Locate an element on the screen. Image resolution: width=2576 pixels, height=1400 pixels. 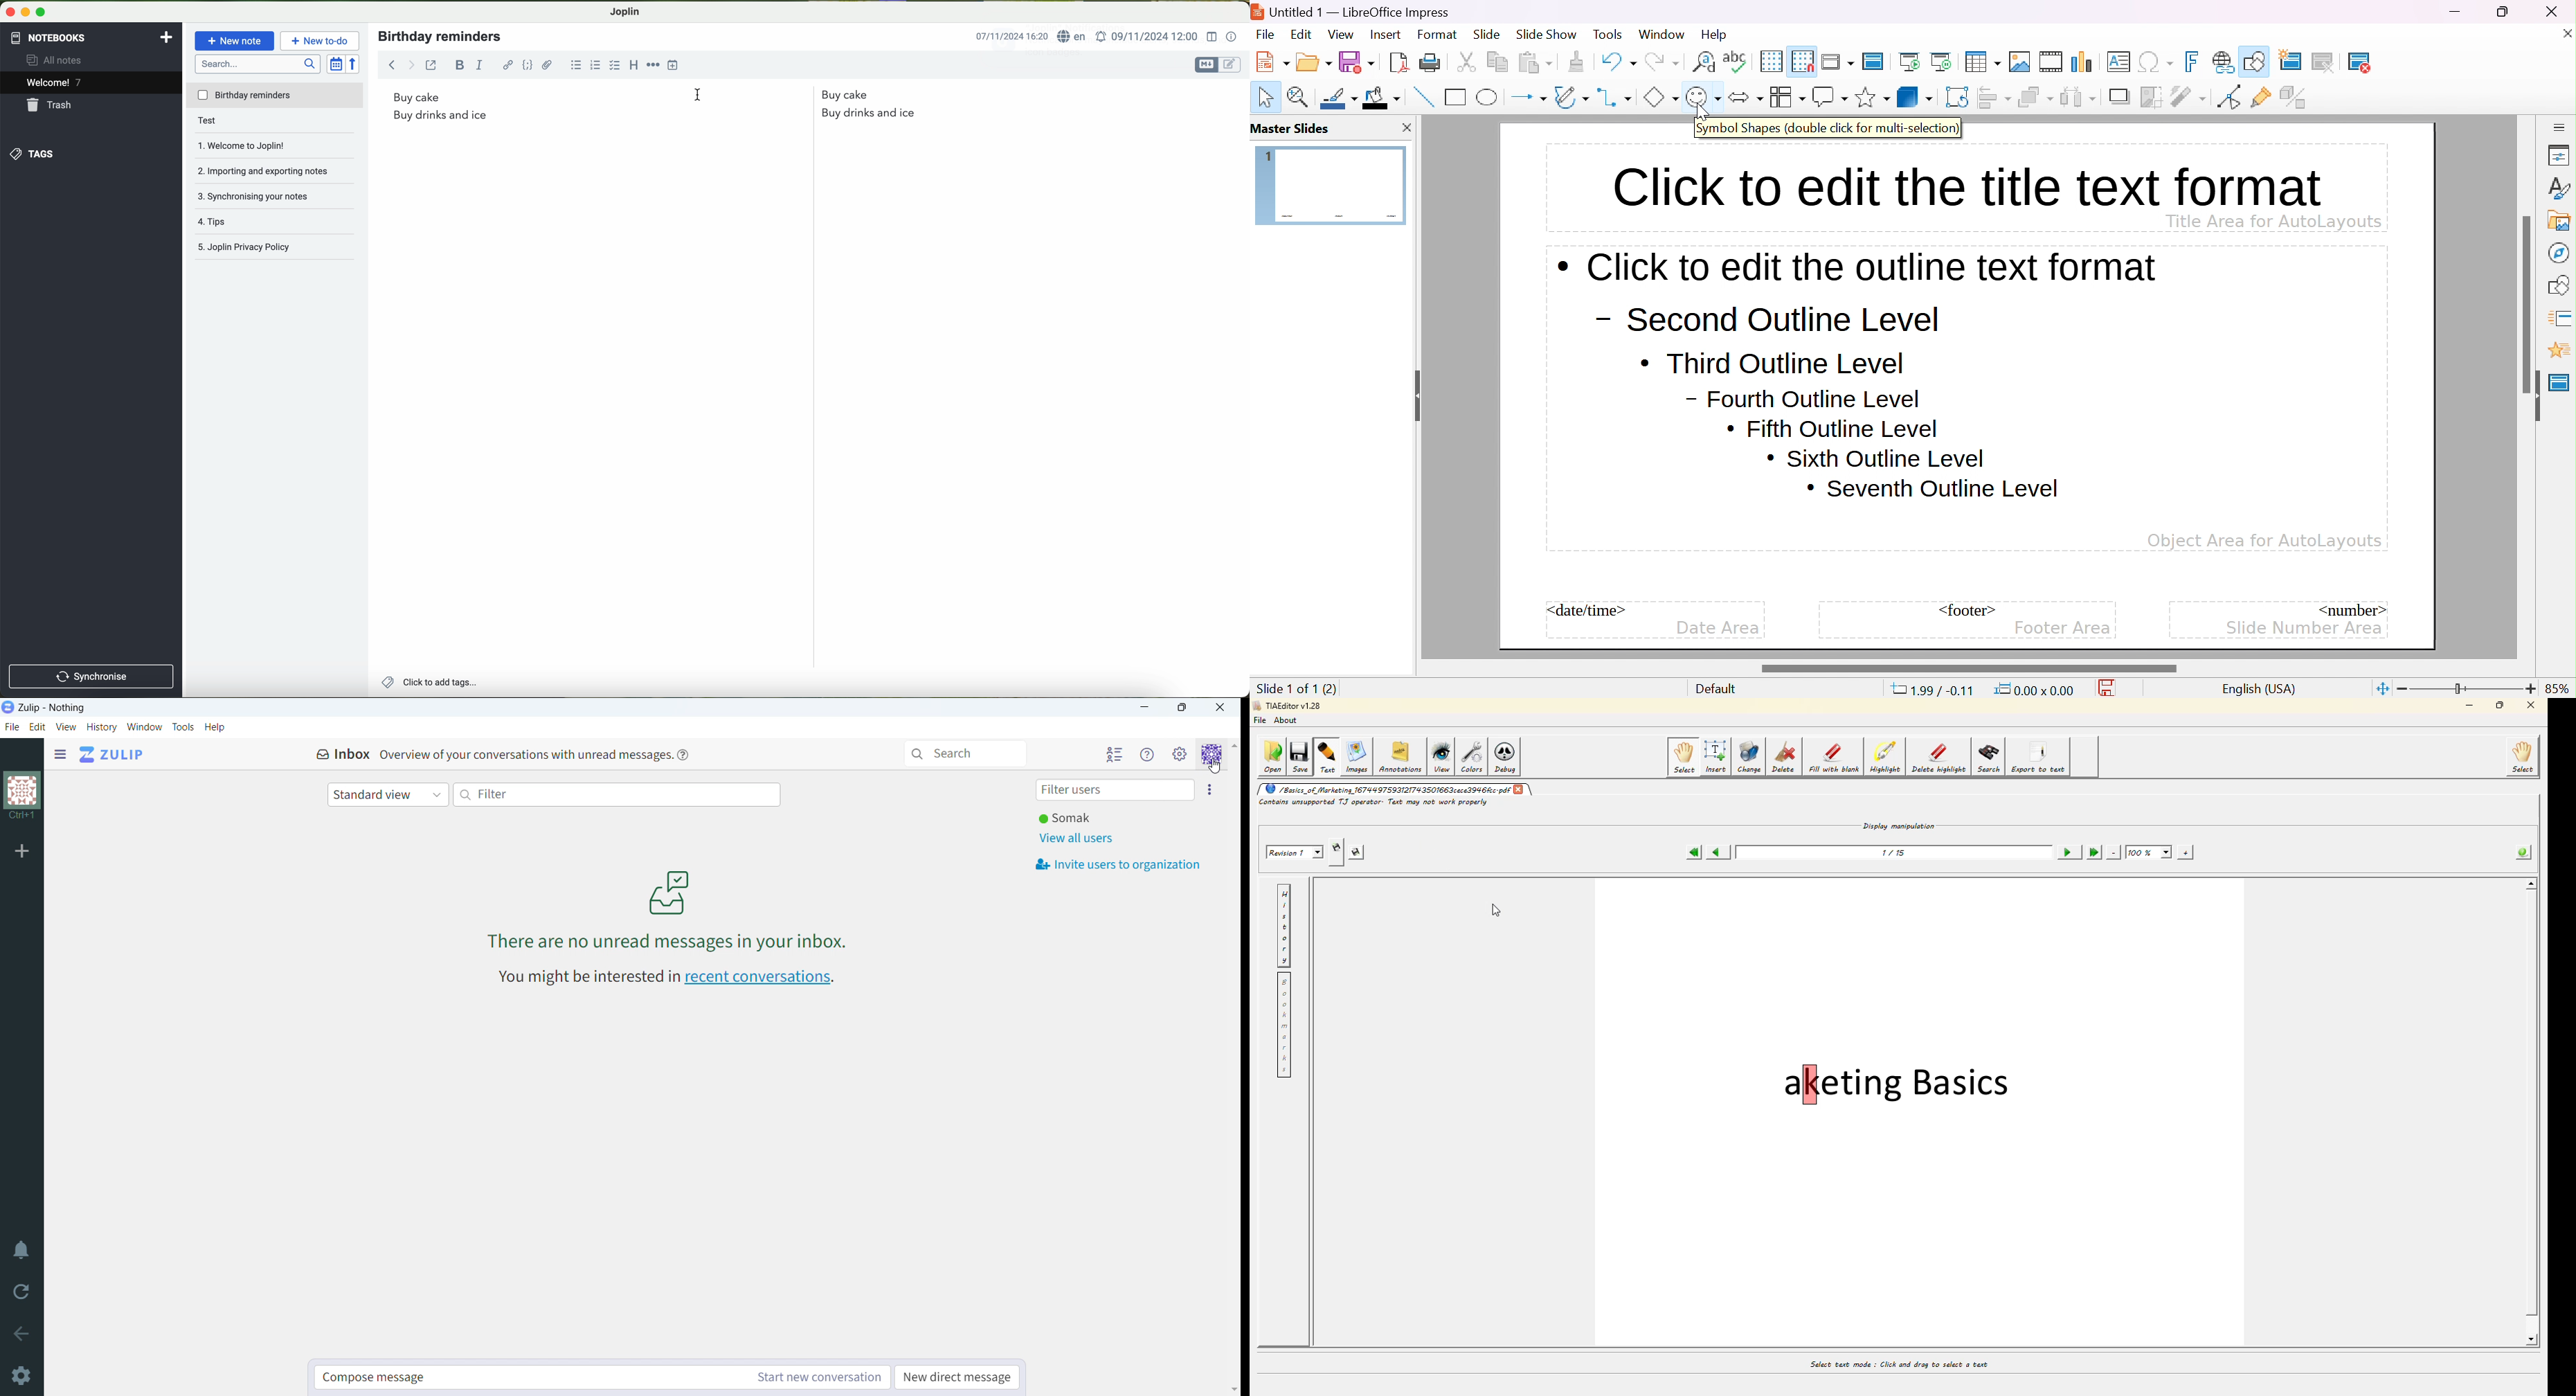
screen buttons is located at coordinates (29, 11).